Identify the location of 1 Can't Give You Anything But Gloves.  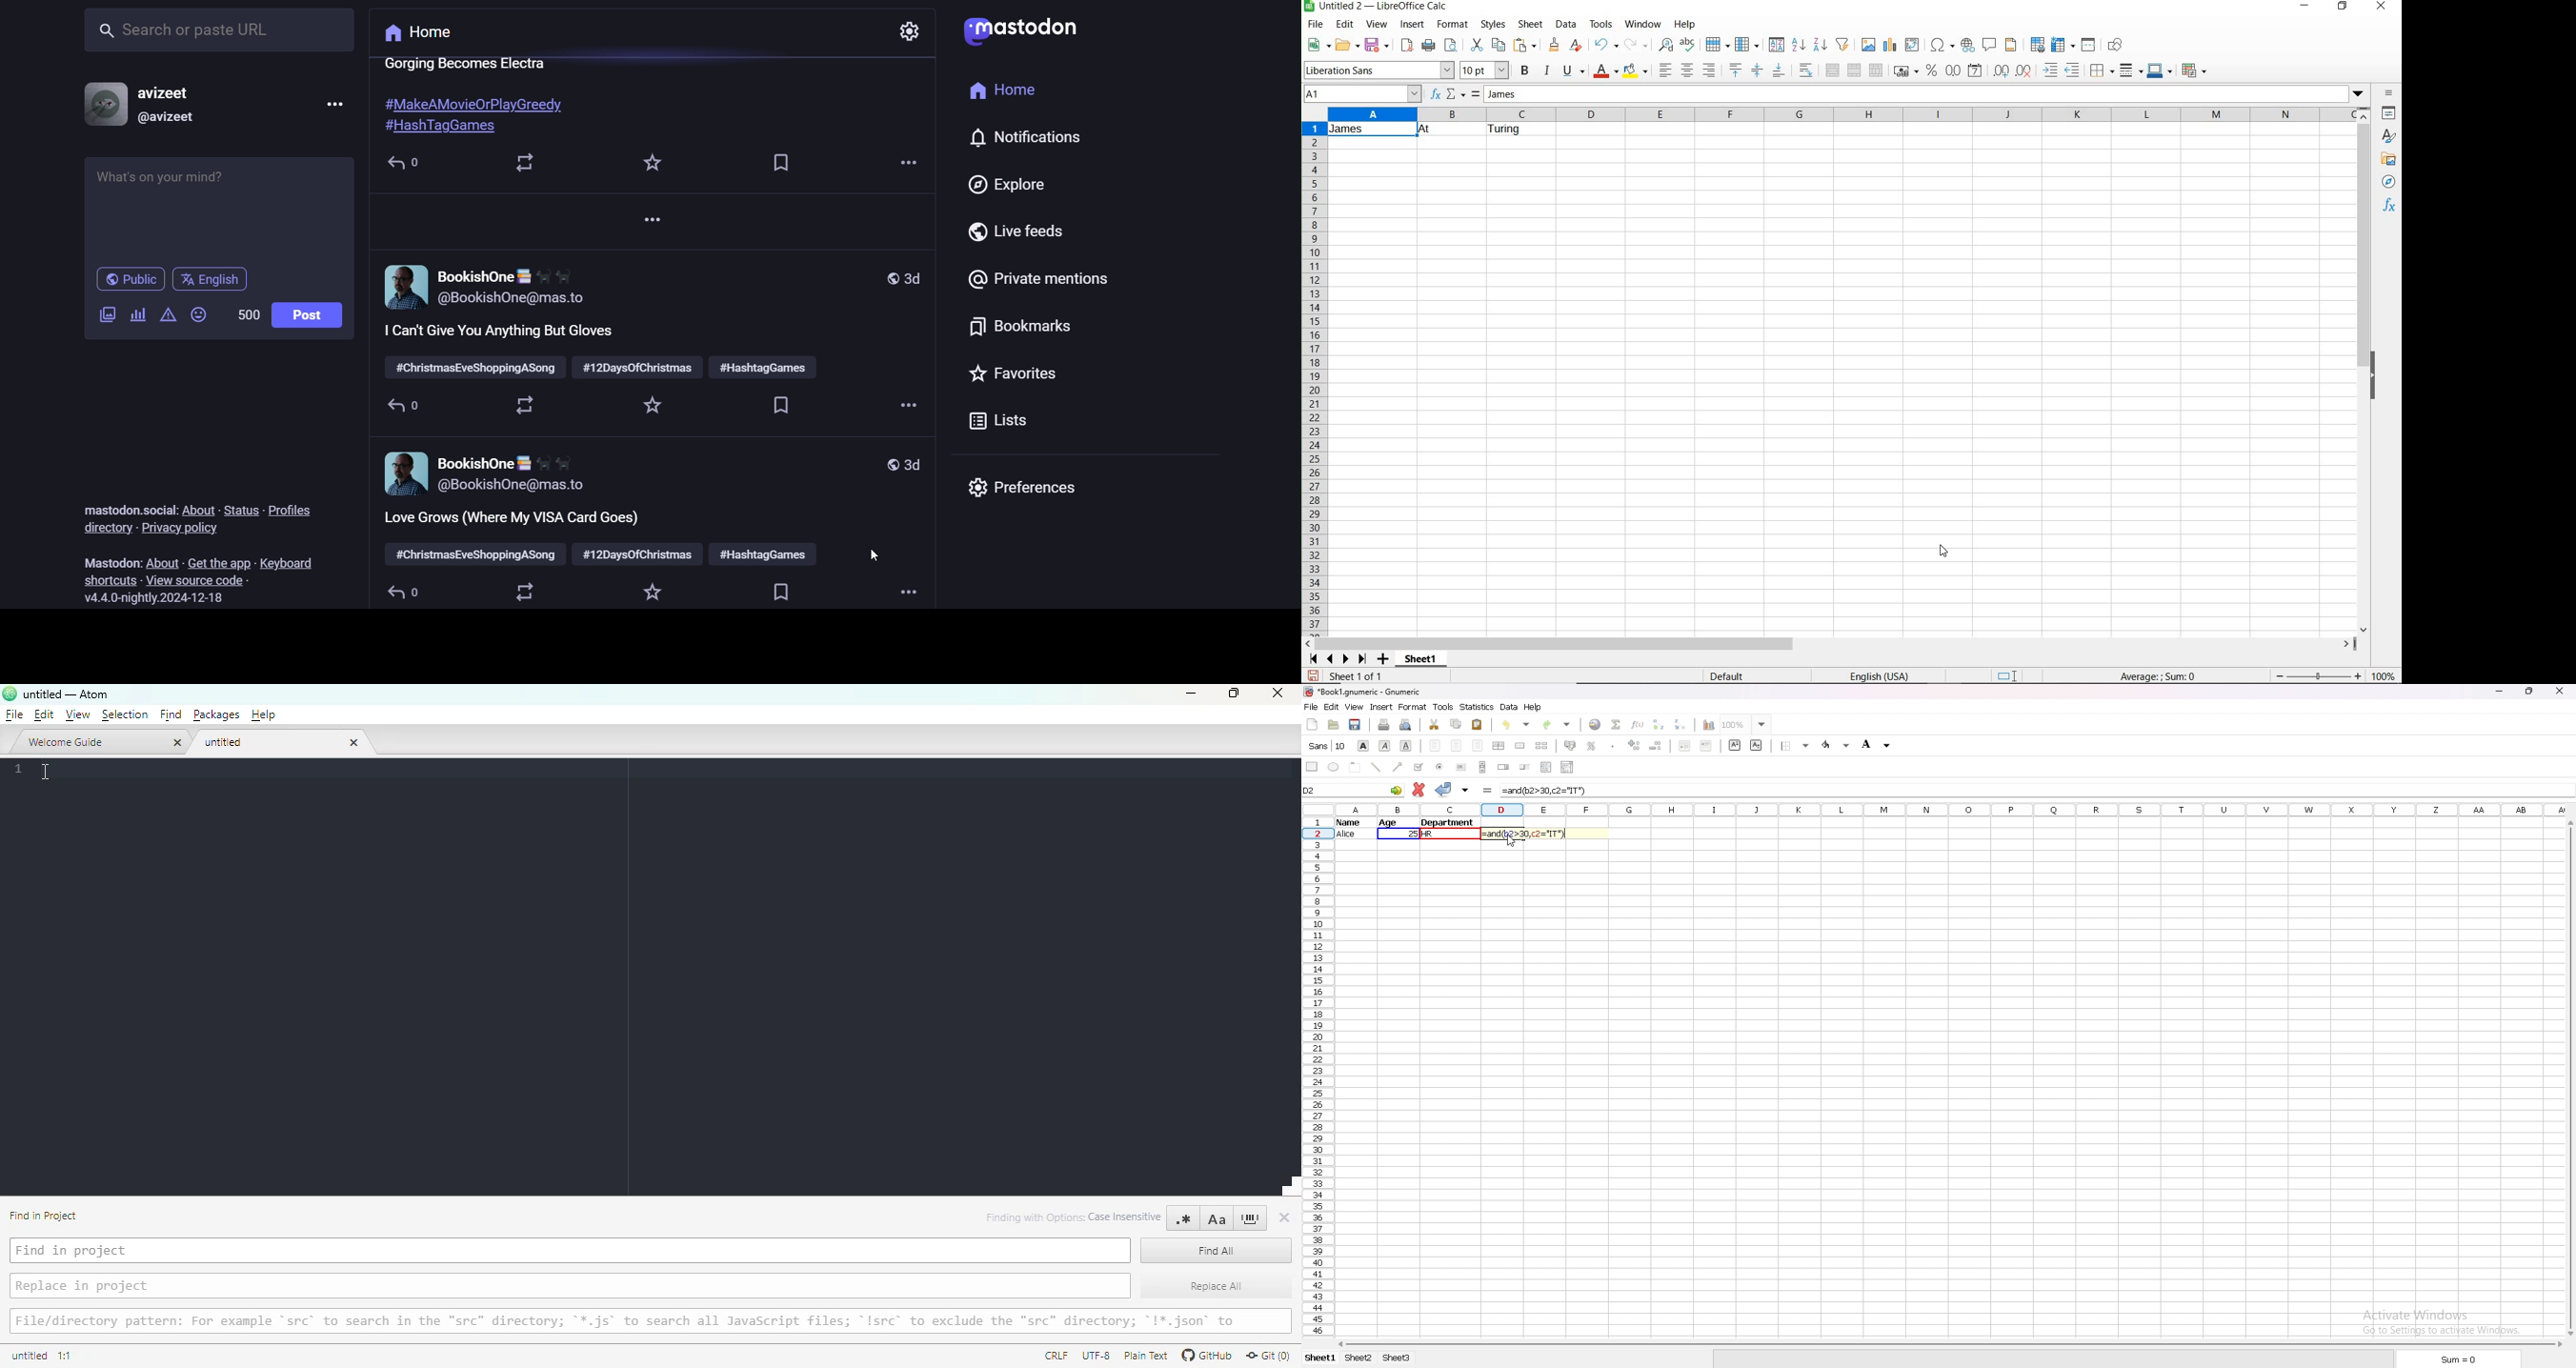
(500, 332).